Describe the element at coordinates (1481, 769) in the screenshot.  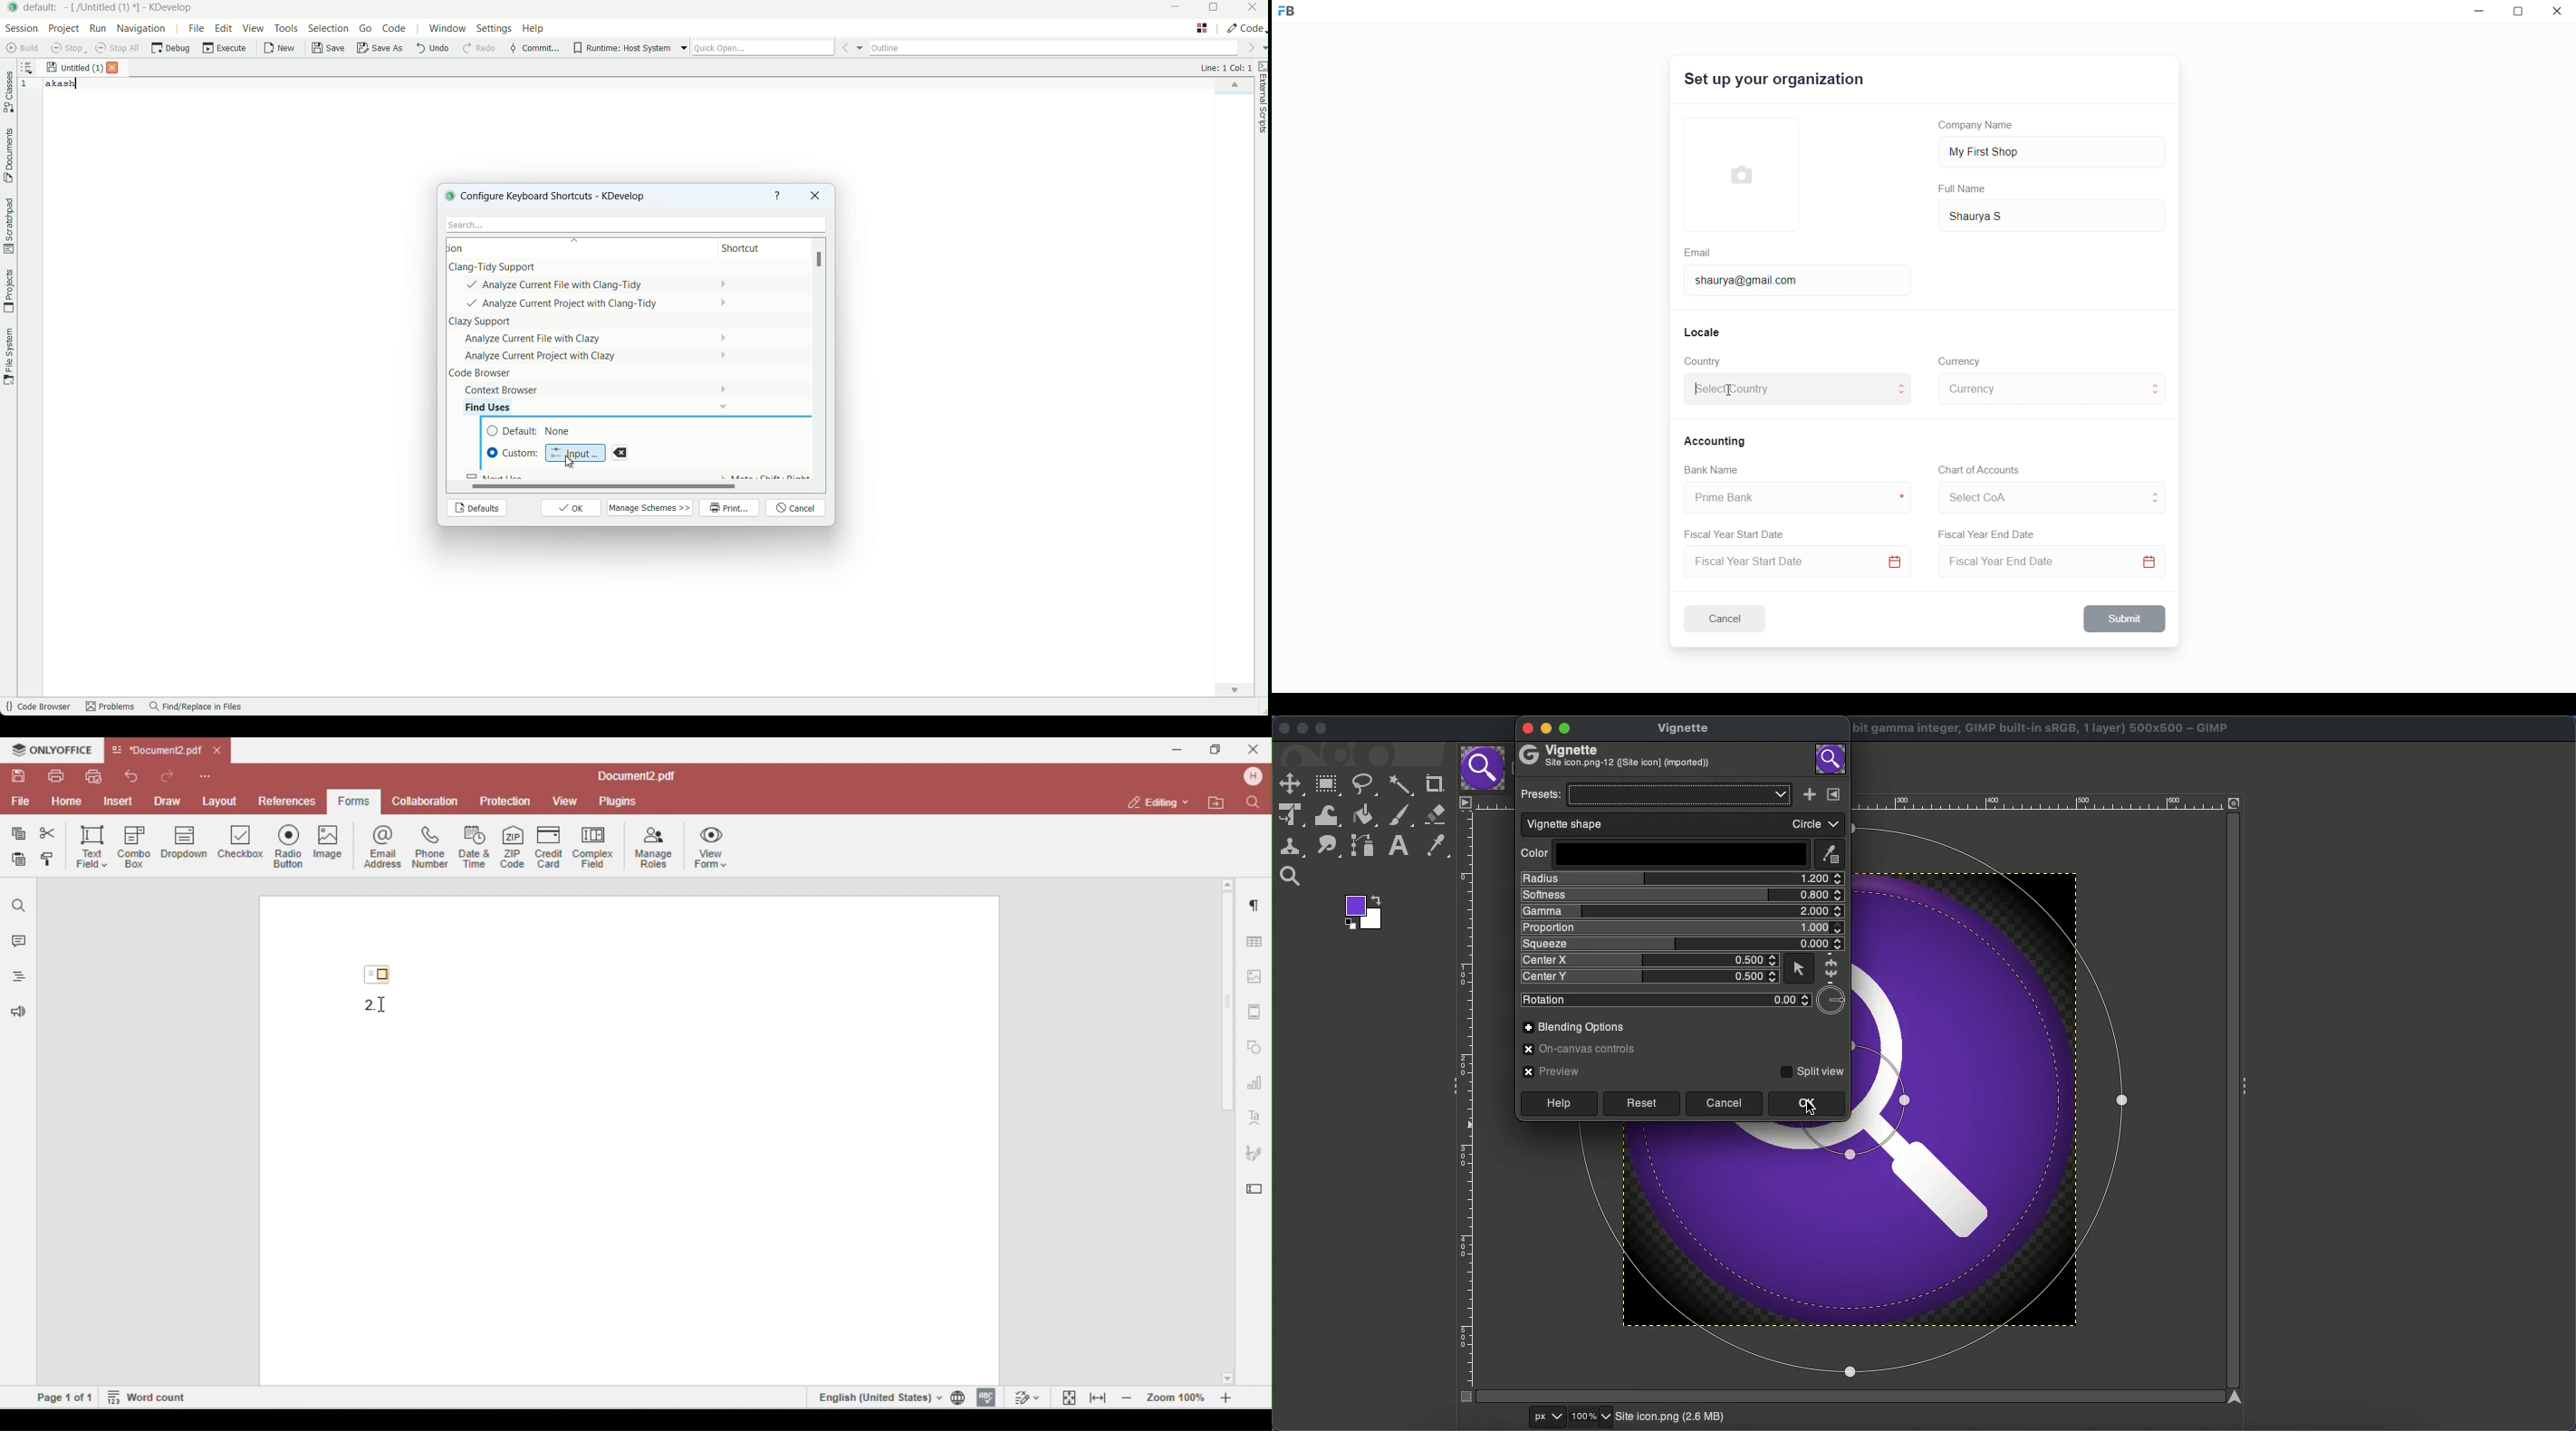
I see `Tab` at that location.